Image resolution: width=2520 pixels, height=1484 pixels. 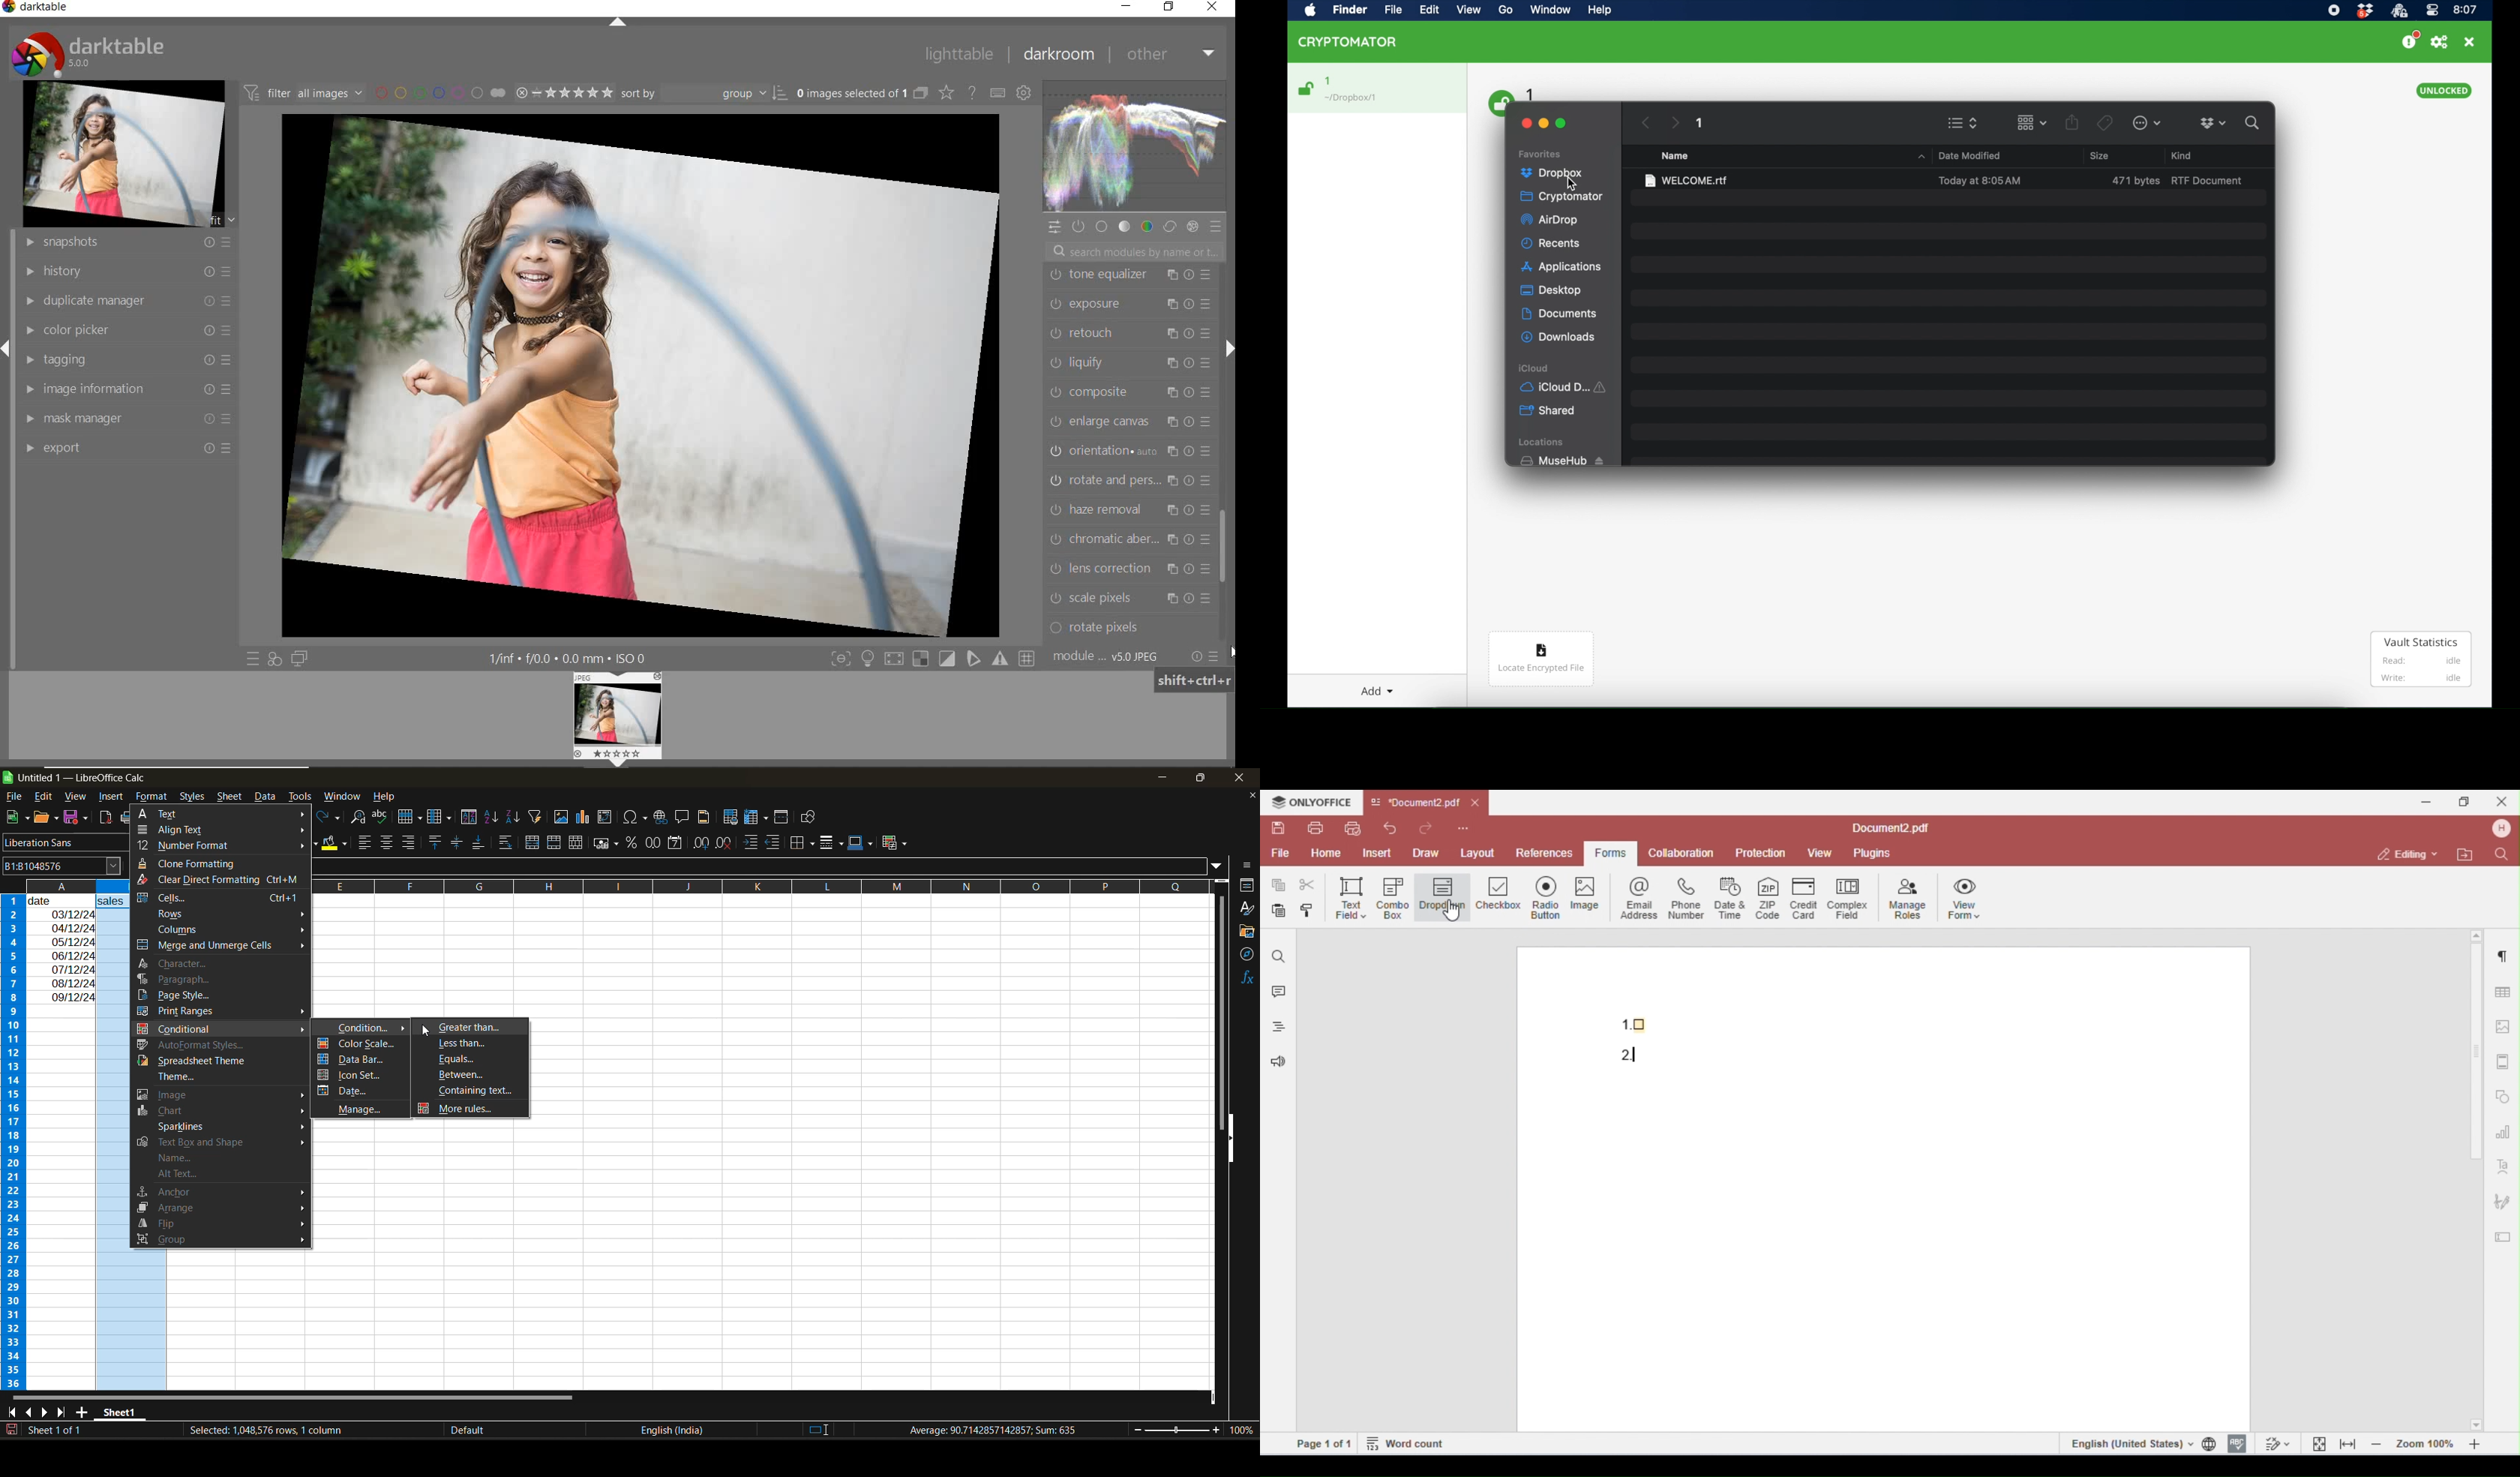 I want to click on color, so click(x=1148, y=228).